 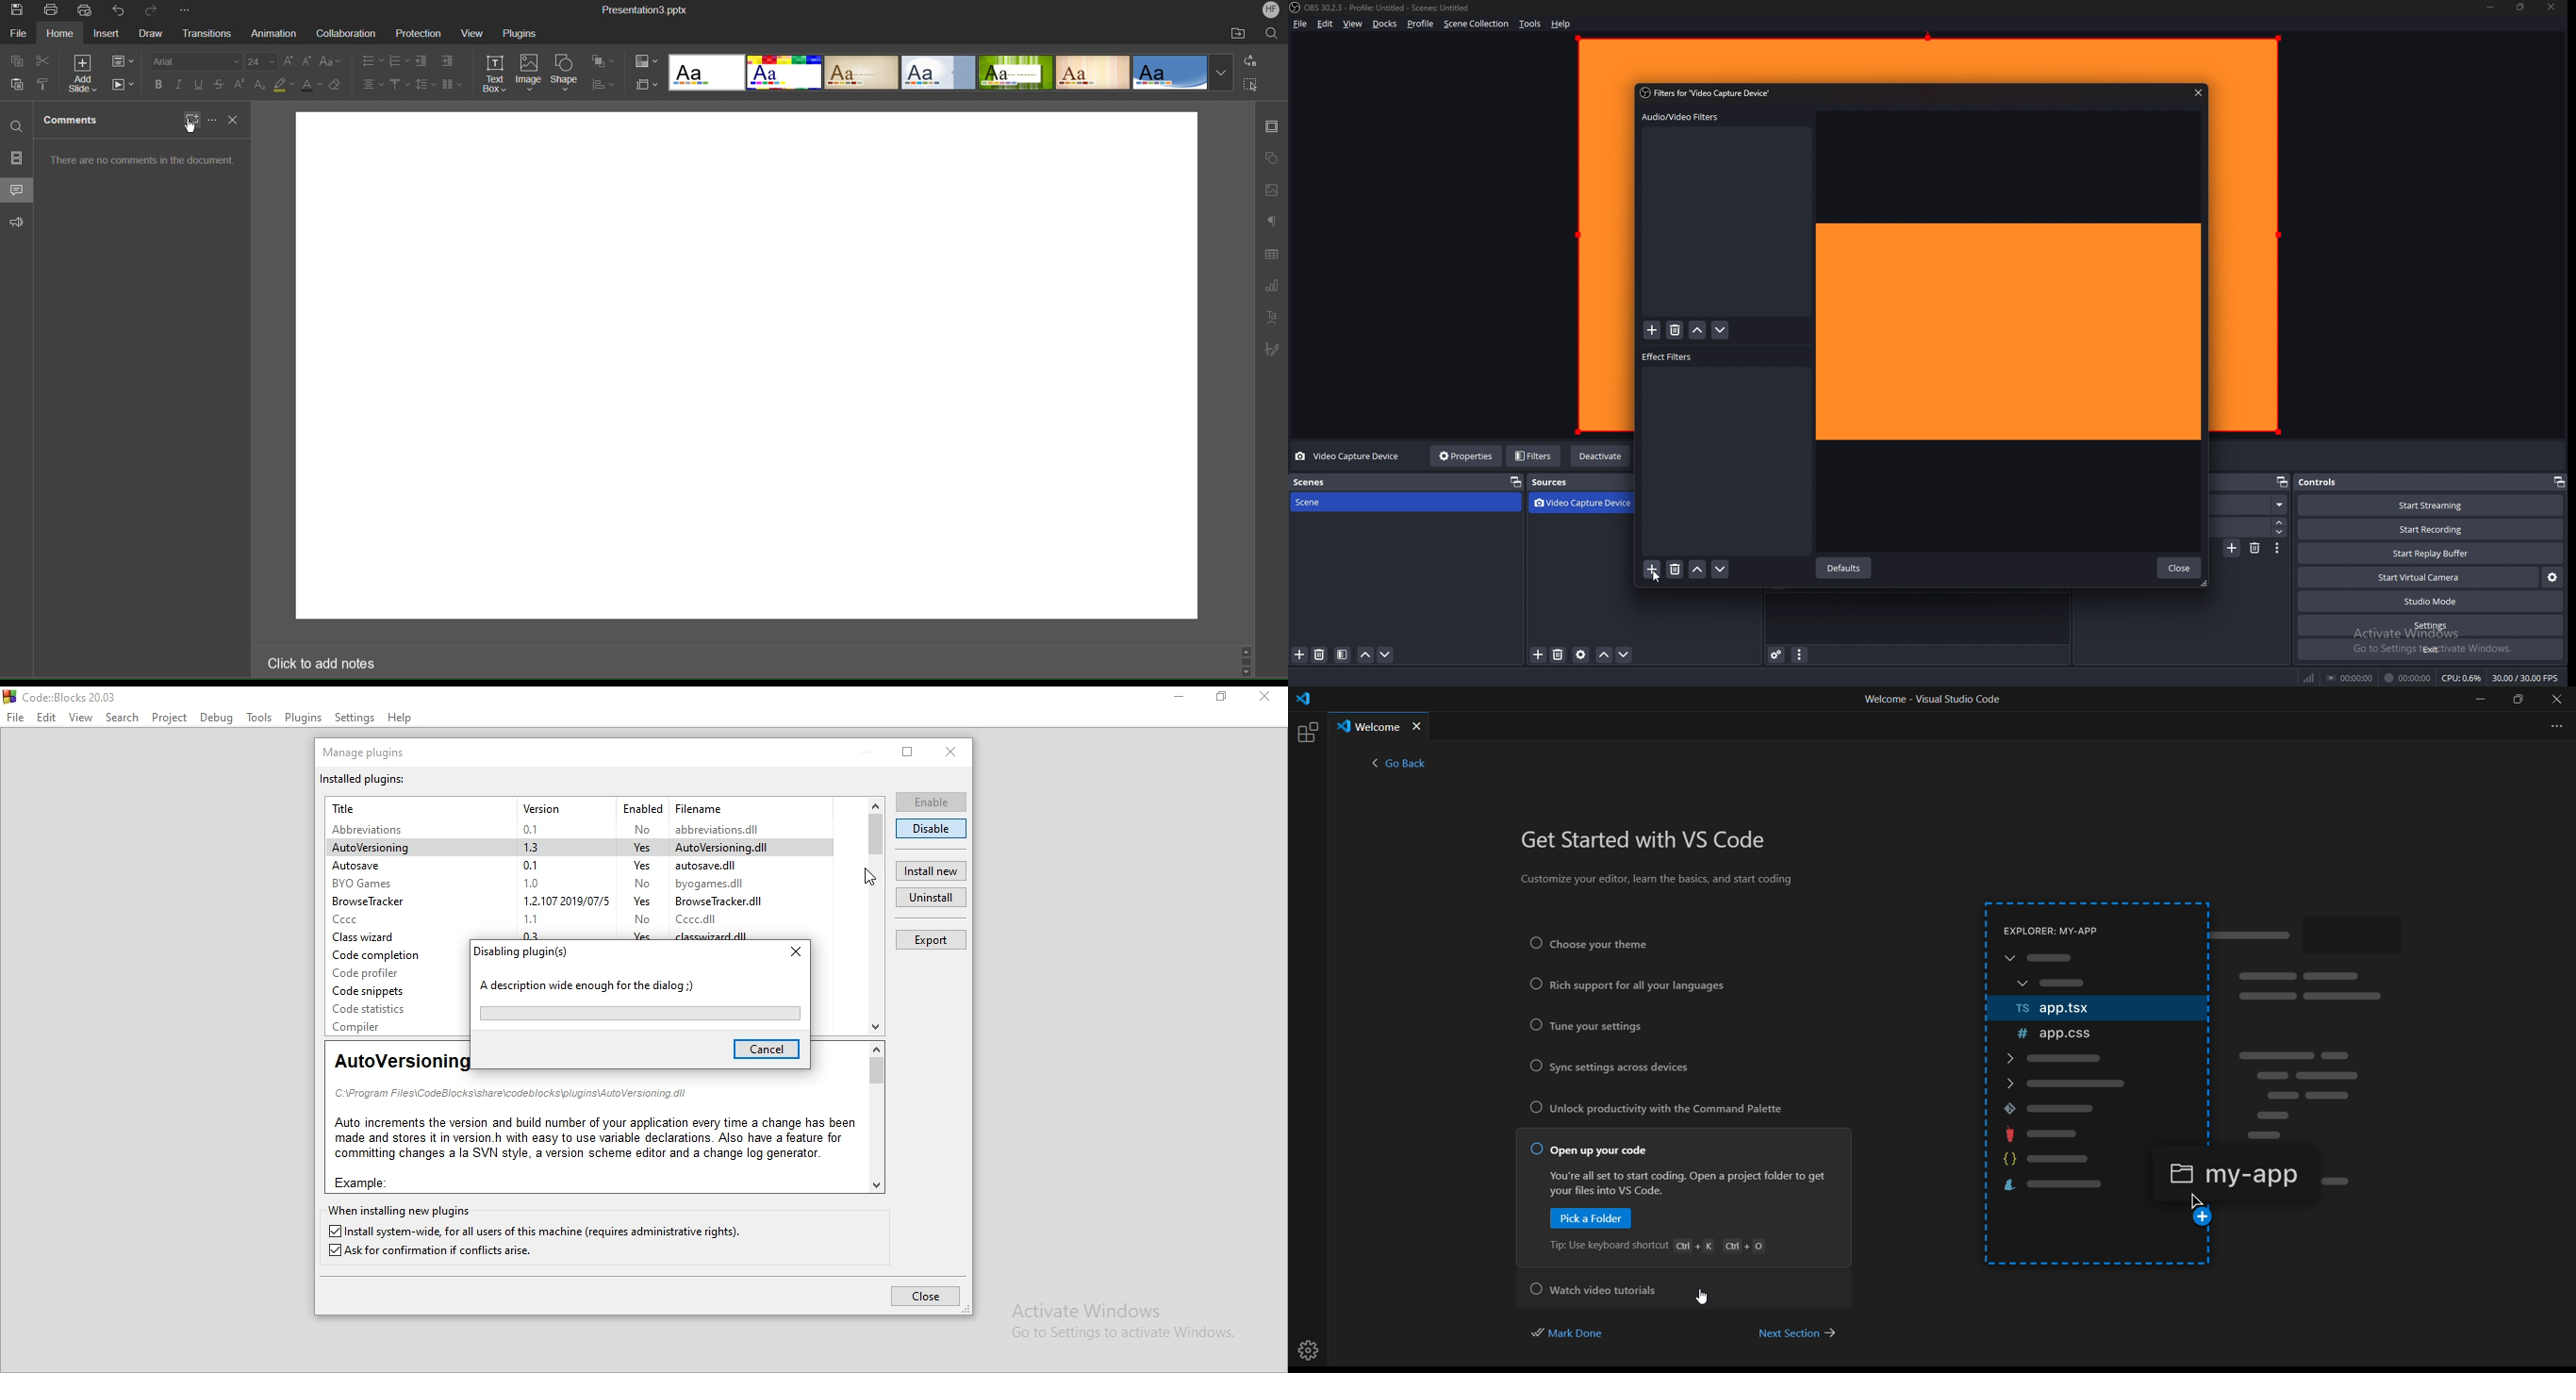 What do you see at coordinates (2233, 548) in the screenshot?
I see `add transition` at bounding box center [2233, 548].